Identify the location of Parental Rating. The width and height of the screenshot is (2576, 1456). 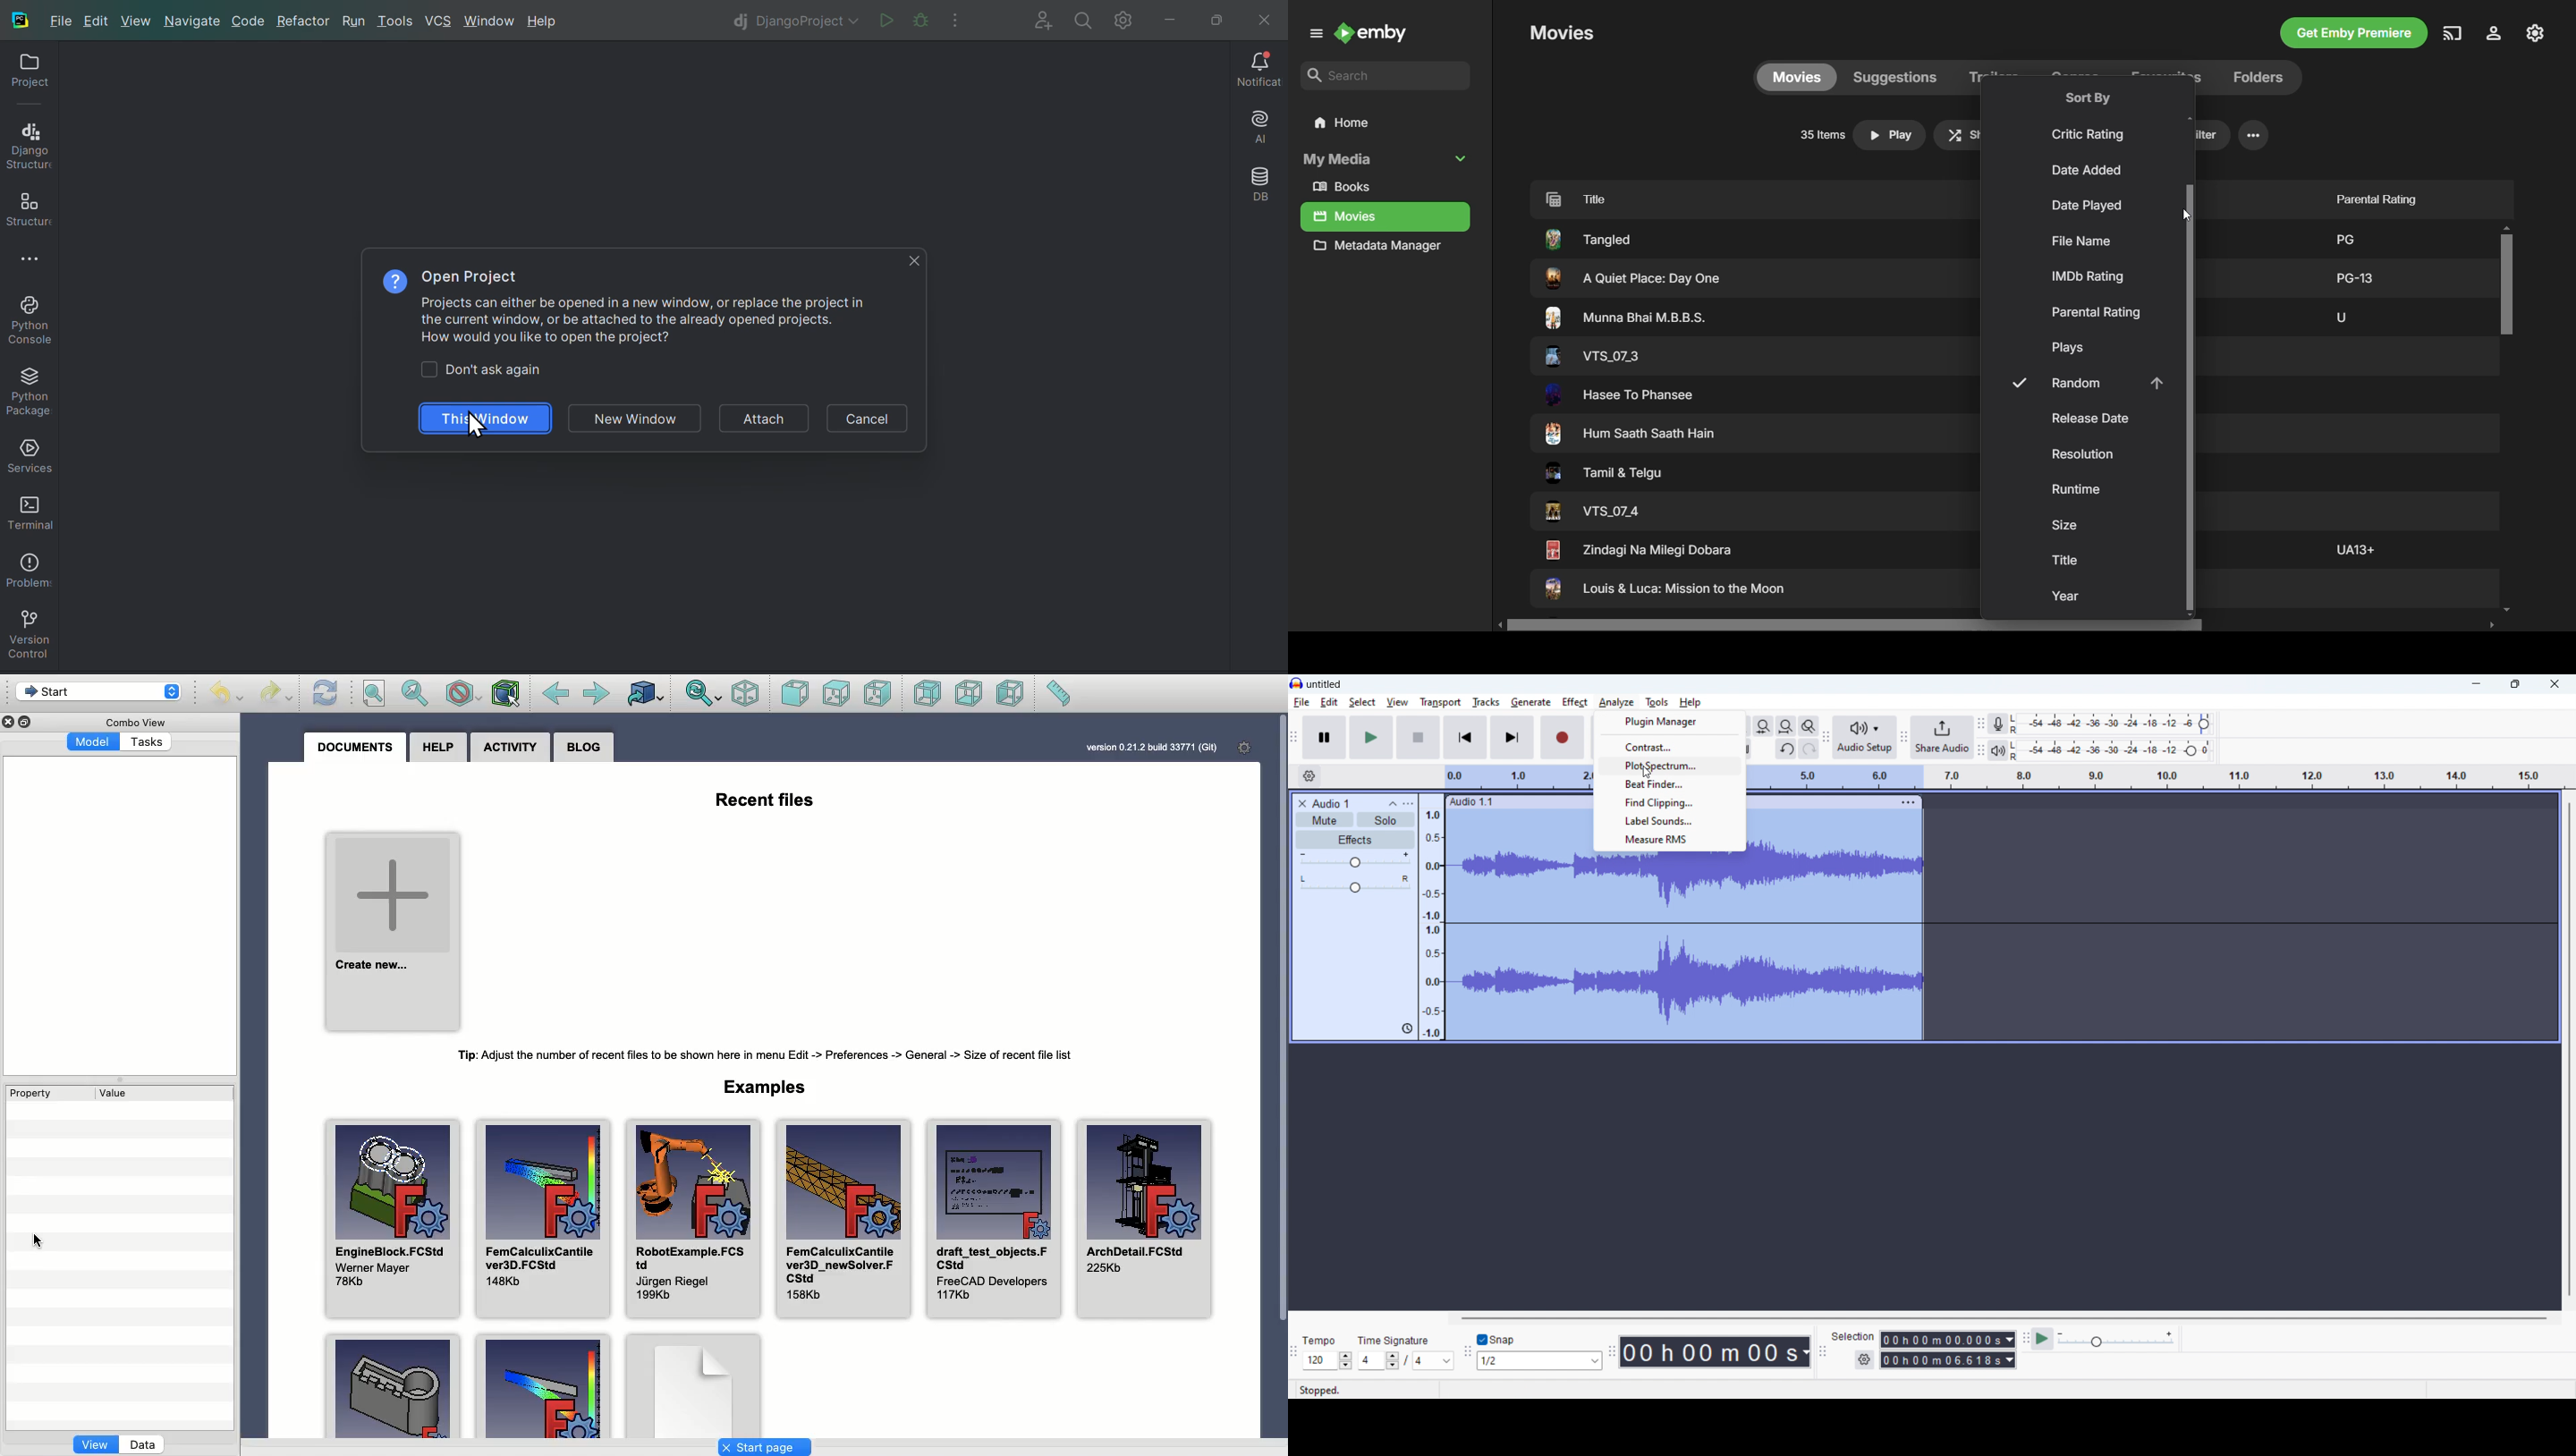
(2371, 195).